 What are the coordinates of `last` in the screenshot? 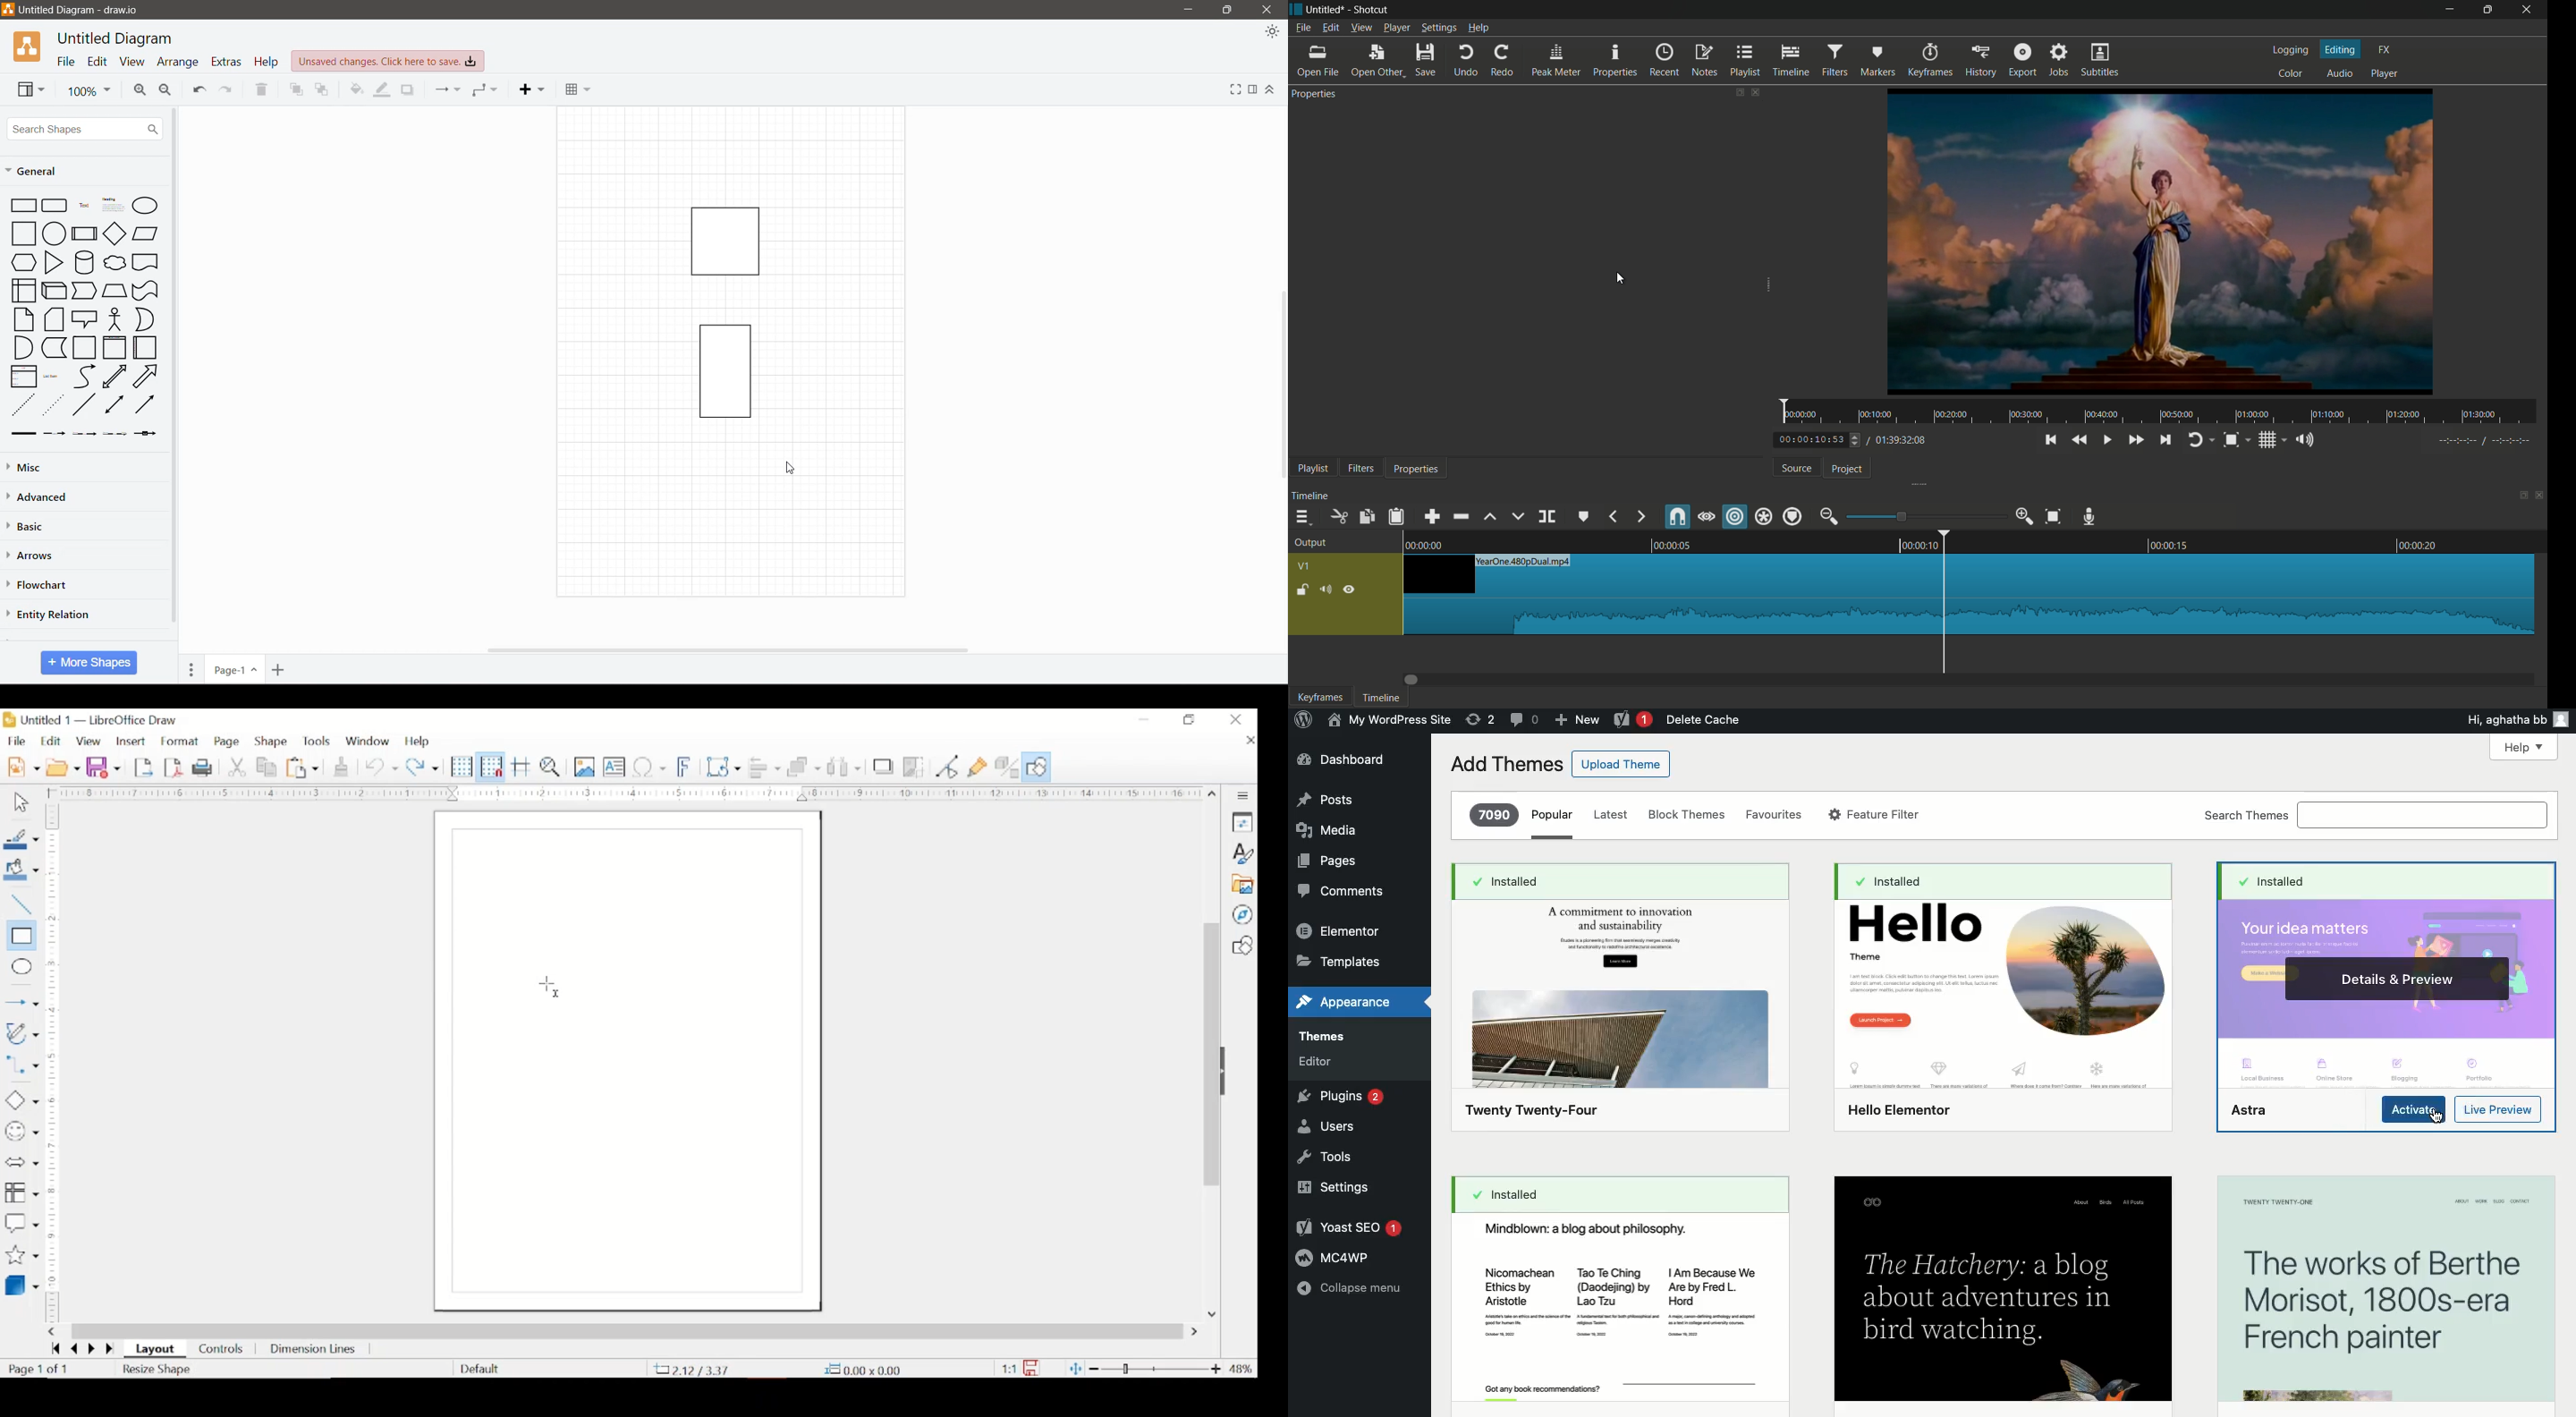 It's located at (55, 1348).